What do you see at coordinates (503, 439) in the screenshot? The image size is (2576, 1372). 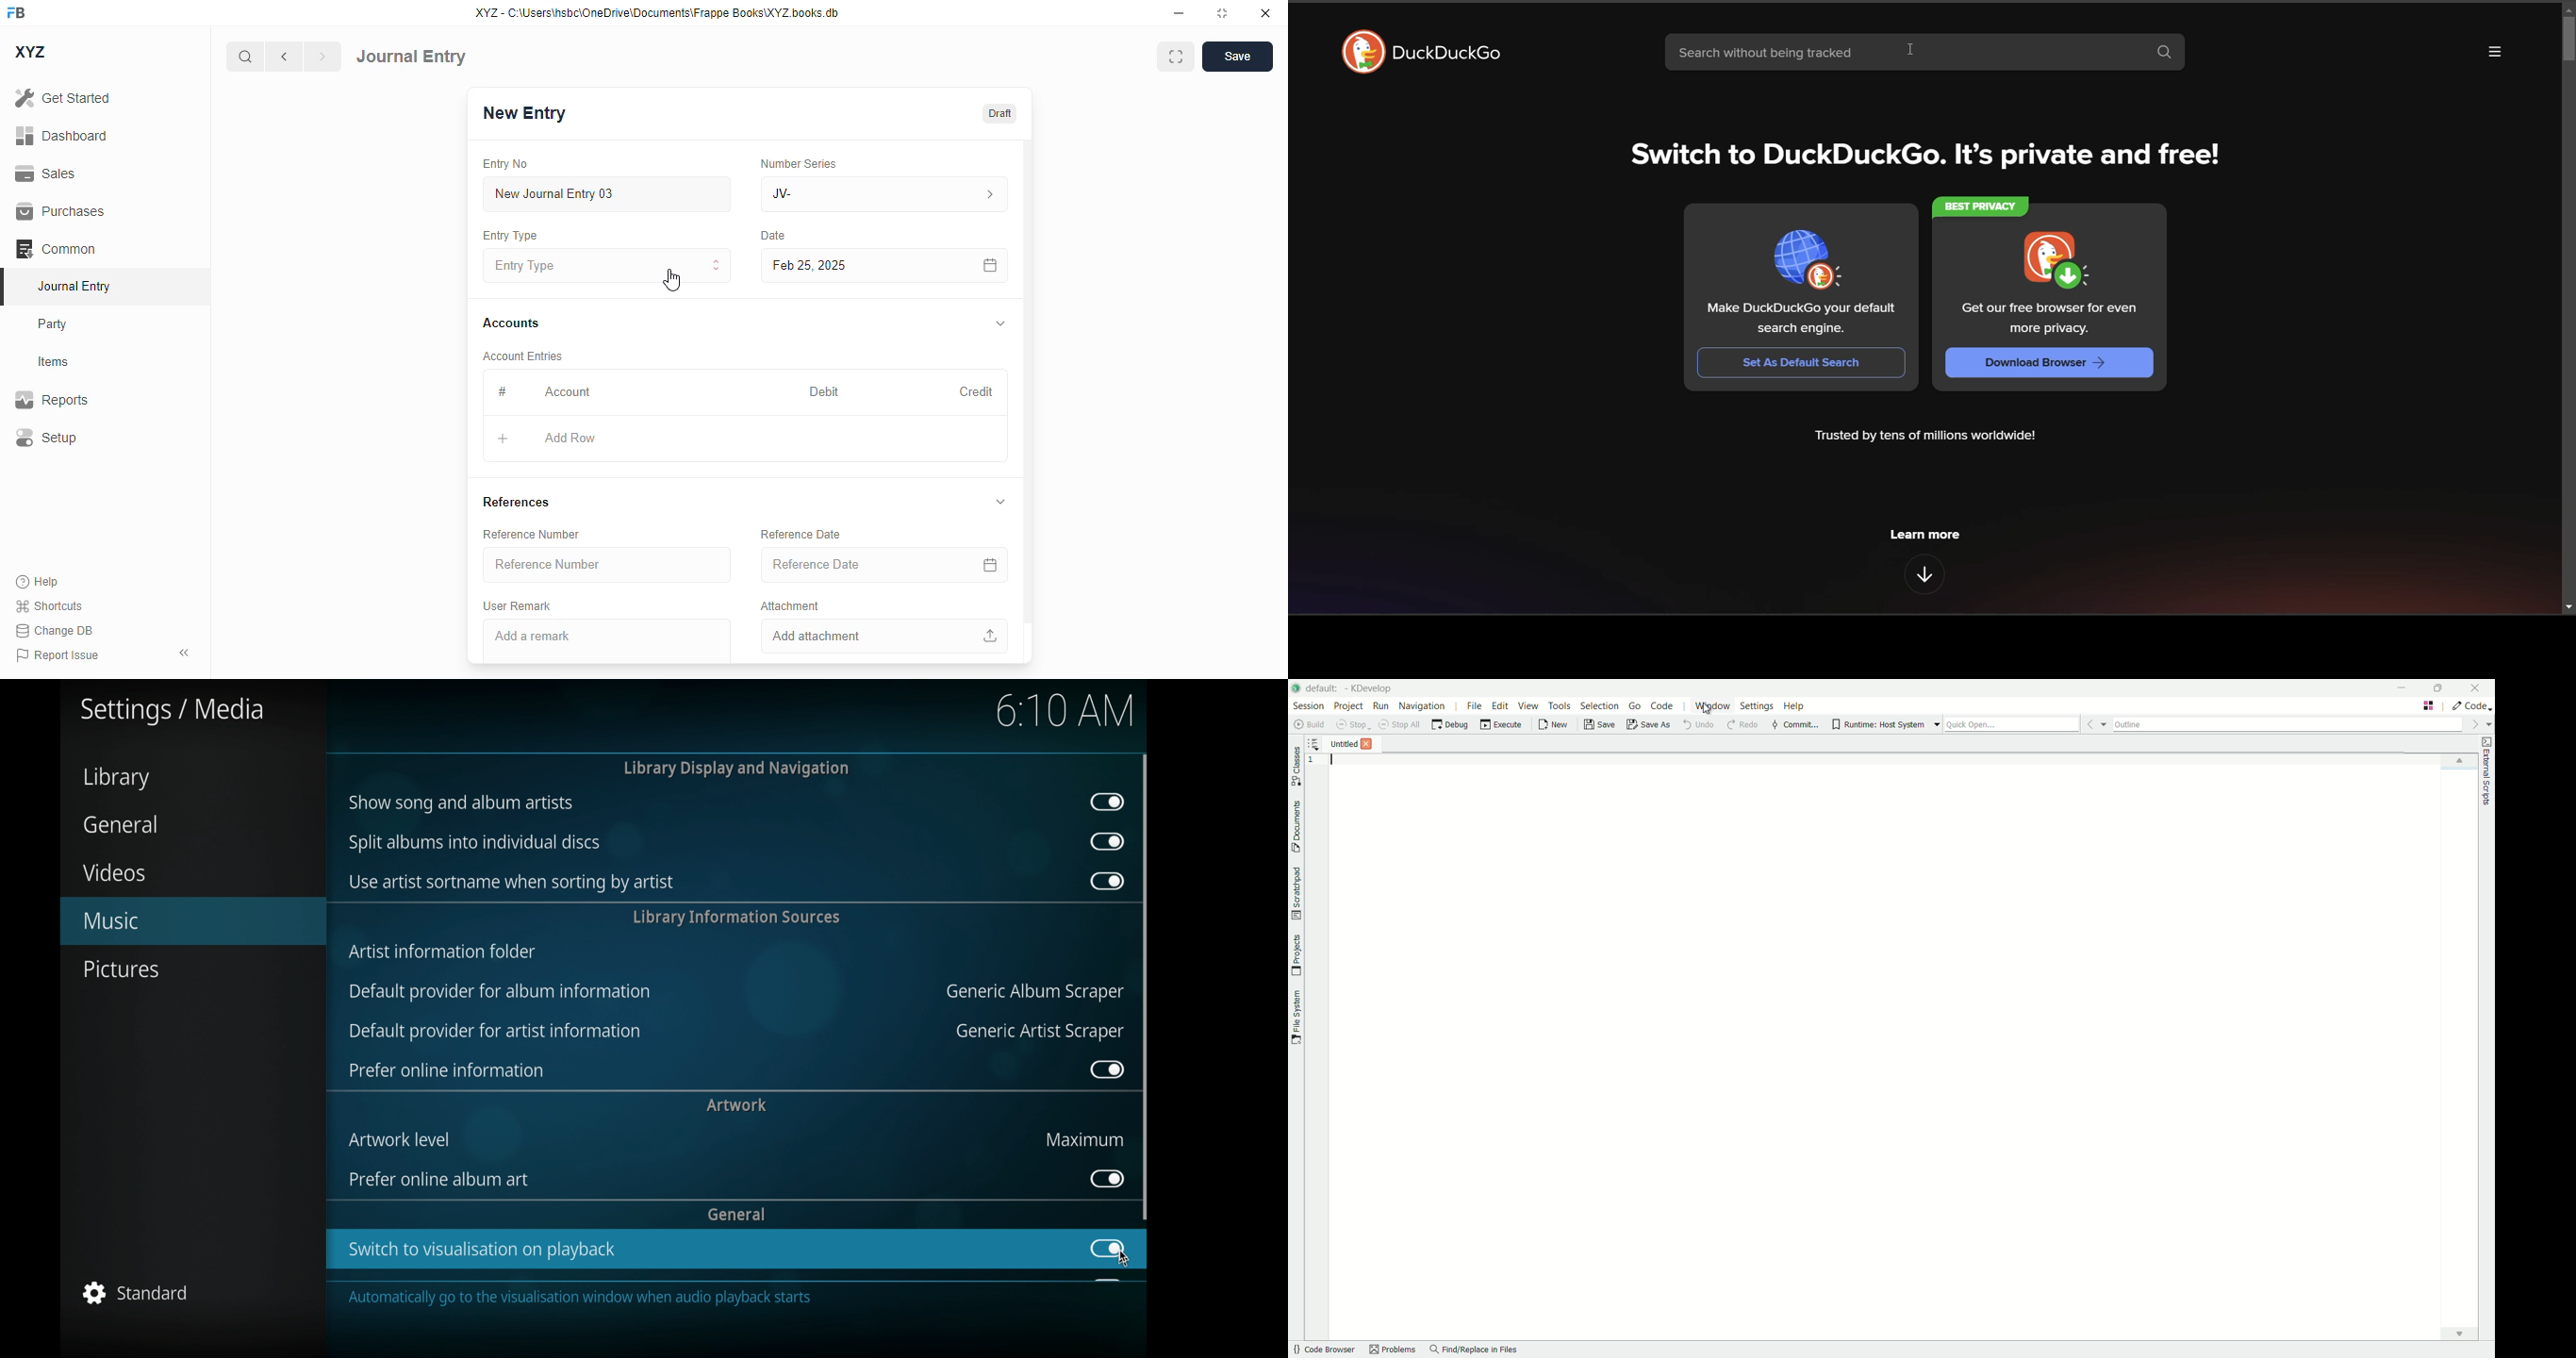 I see `add` at bounding box center [503, 439].